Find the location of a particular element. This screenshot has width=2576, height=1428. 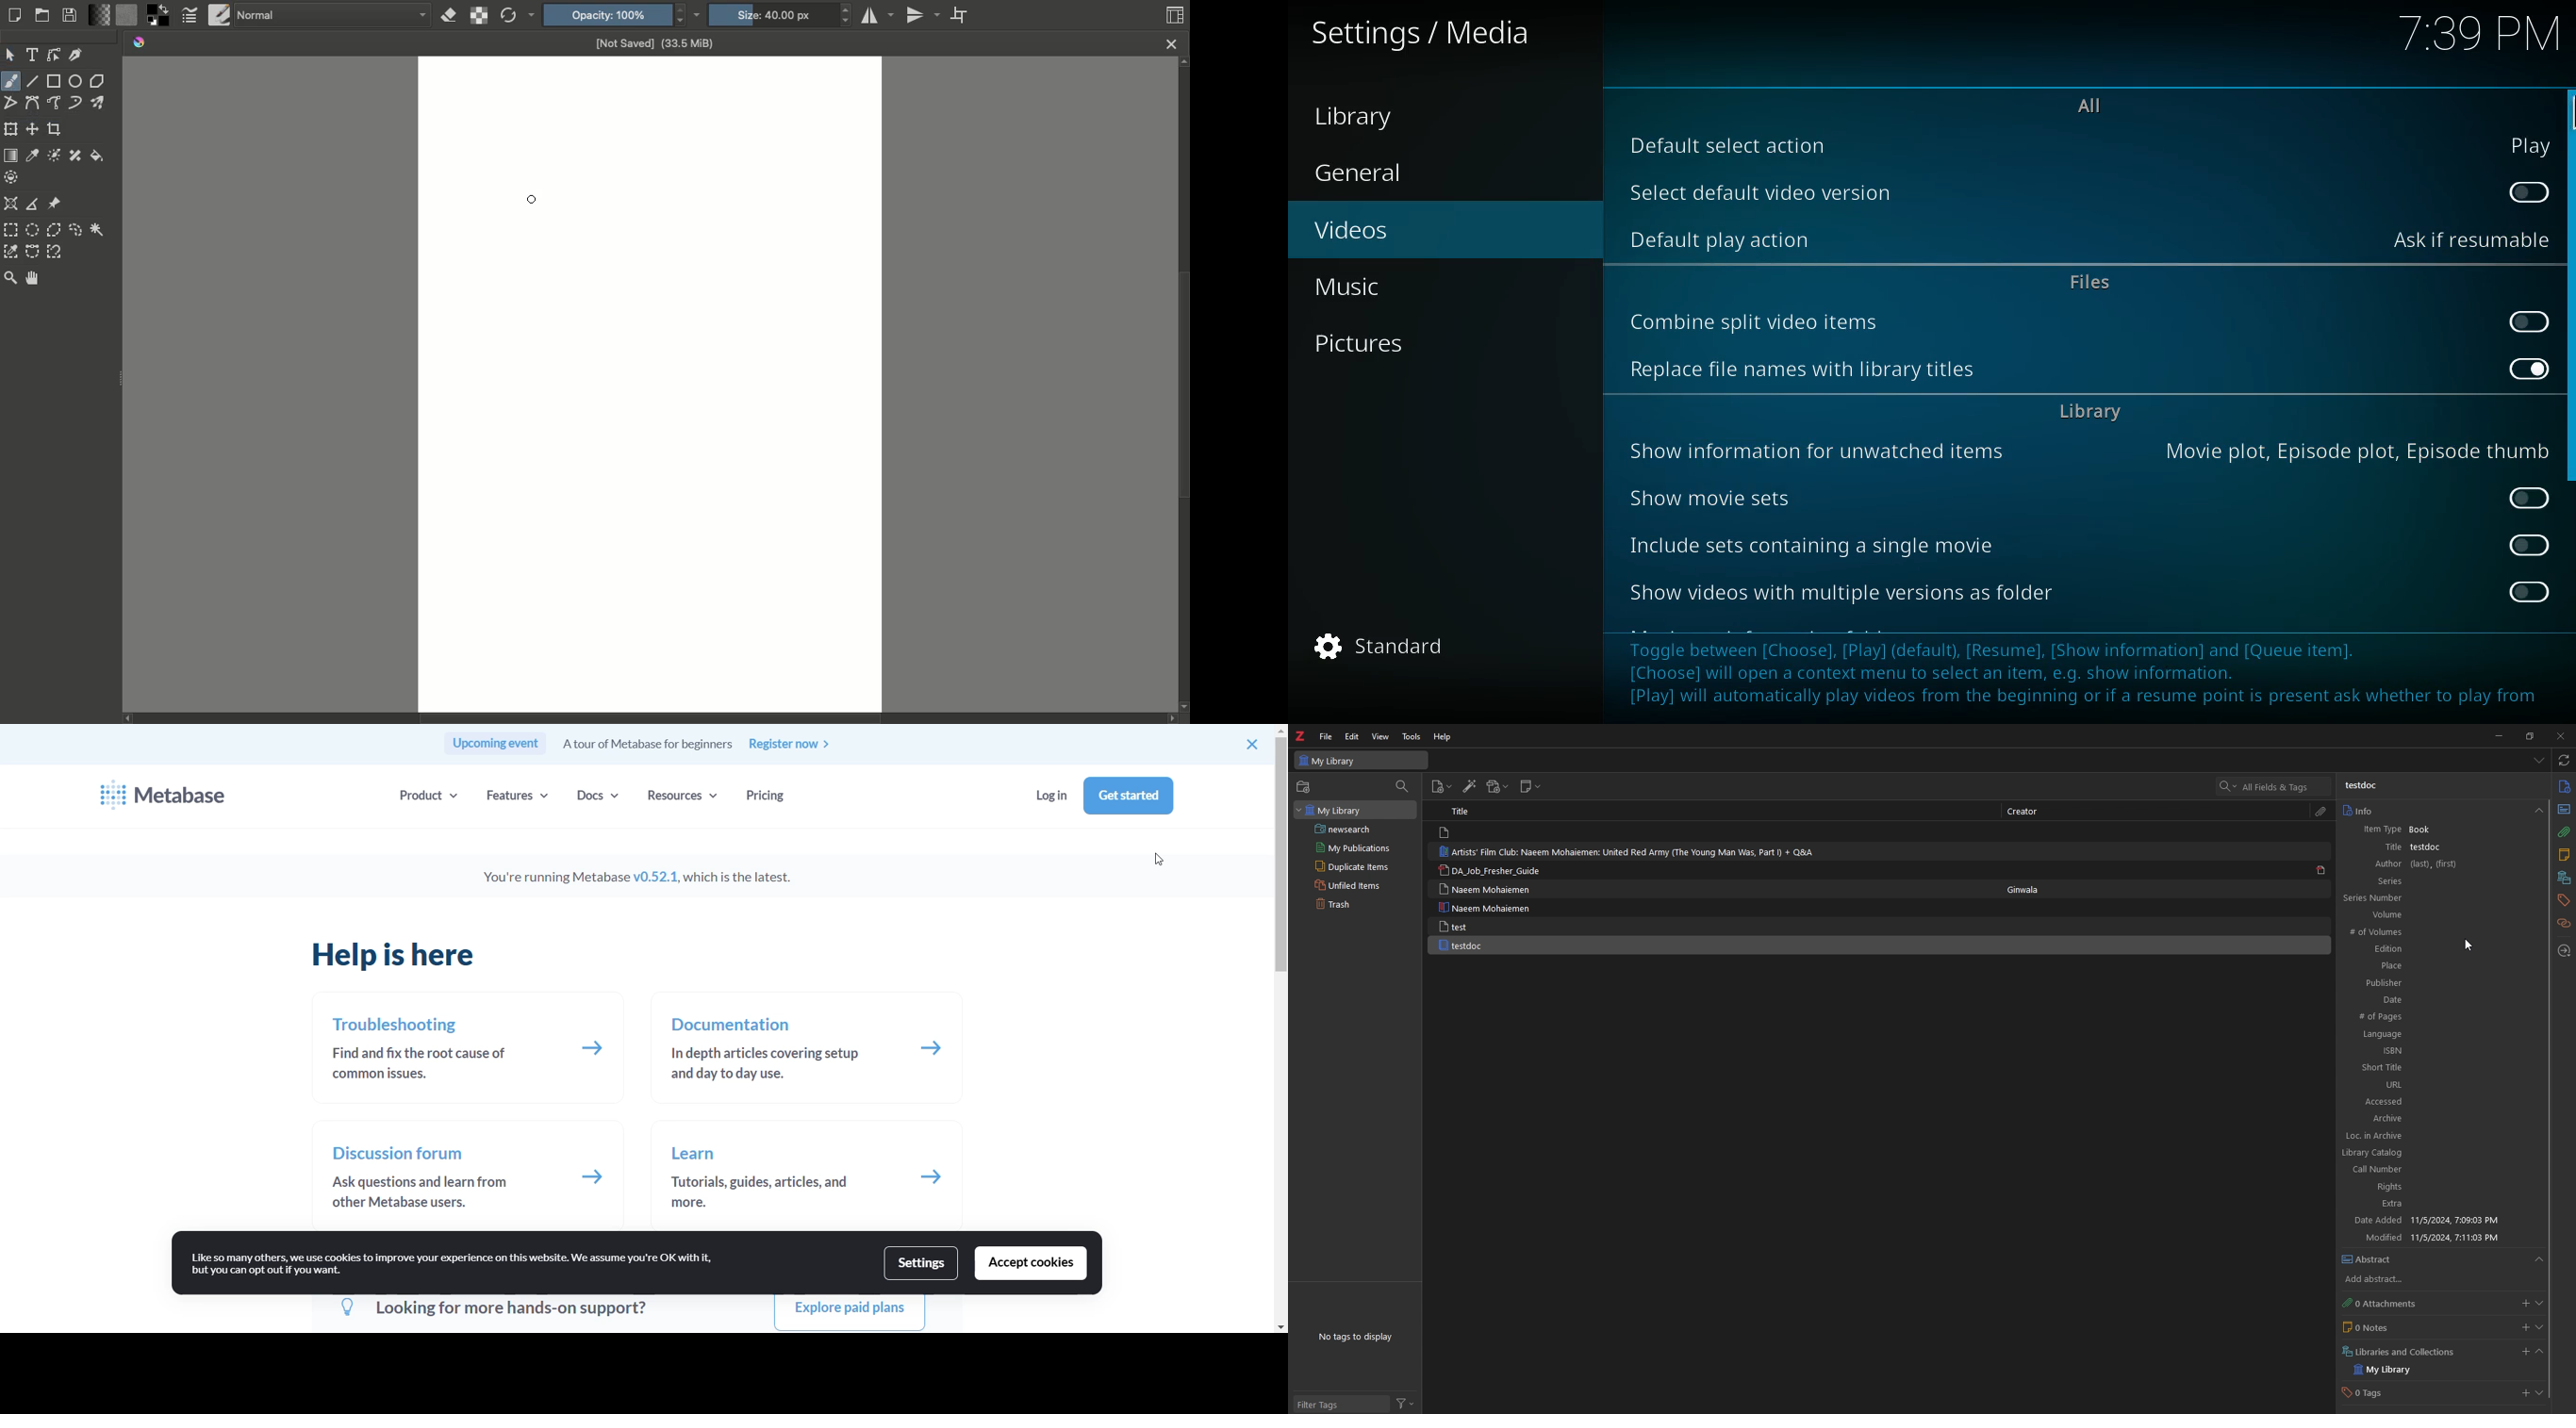

Ginwala is located at coordinates (2024, 890).